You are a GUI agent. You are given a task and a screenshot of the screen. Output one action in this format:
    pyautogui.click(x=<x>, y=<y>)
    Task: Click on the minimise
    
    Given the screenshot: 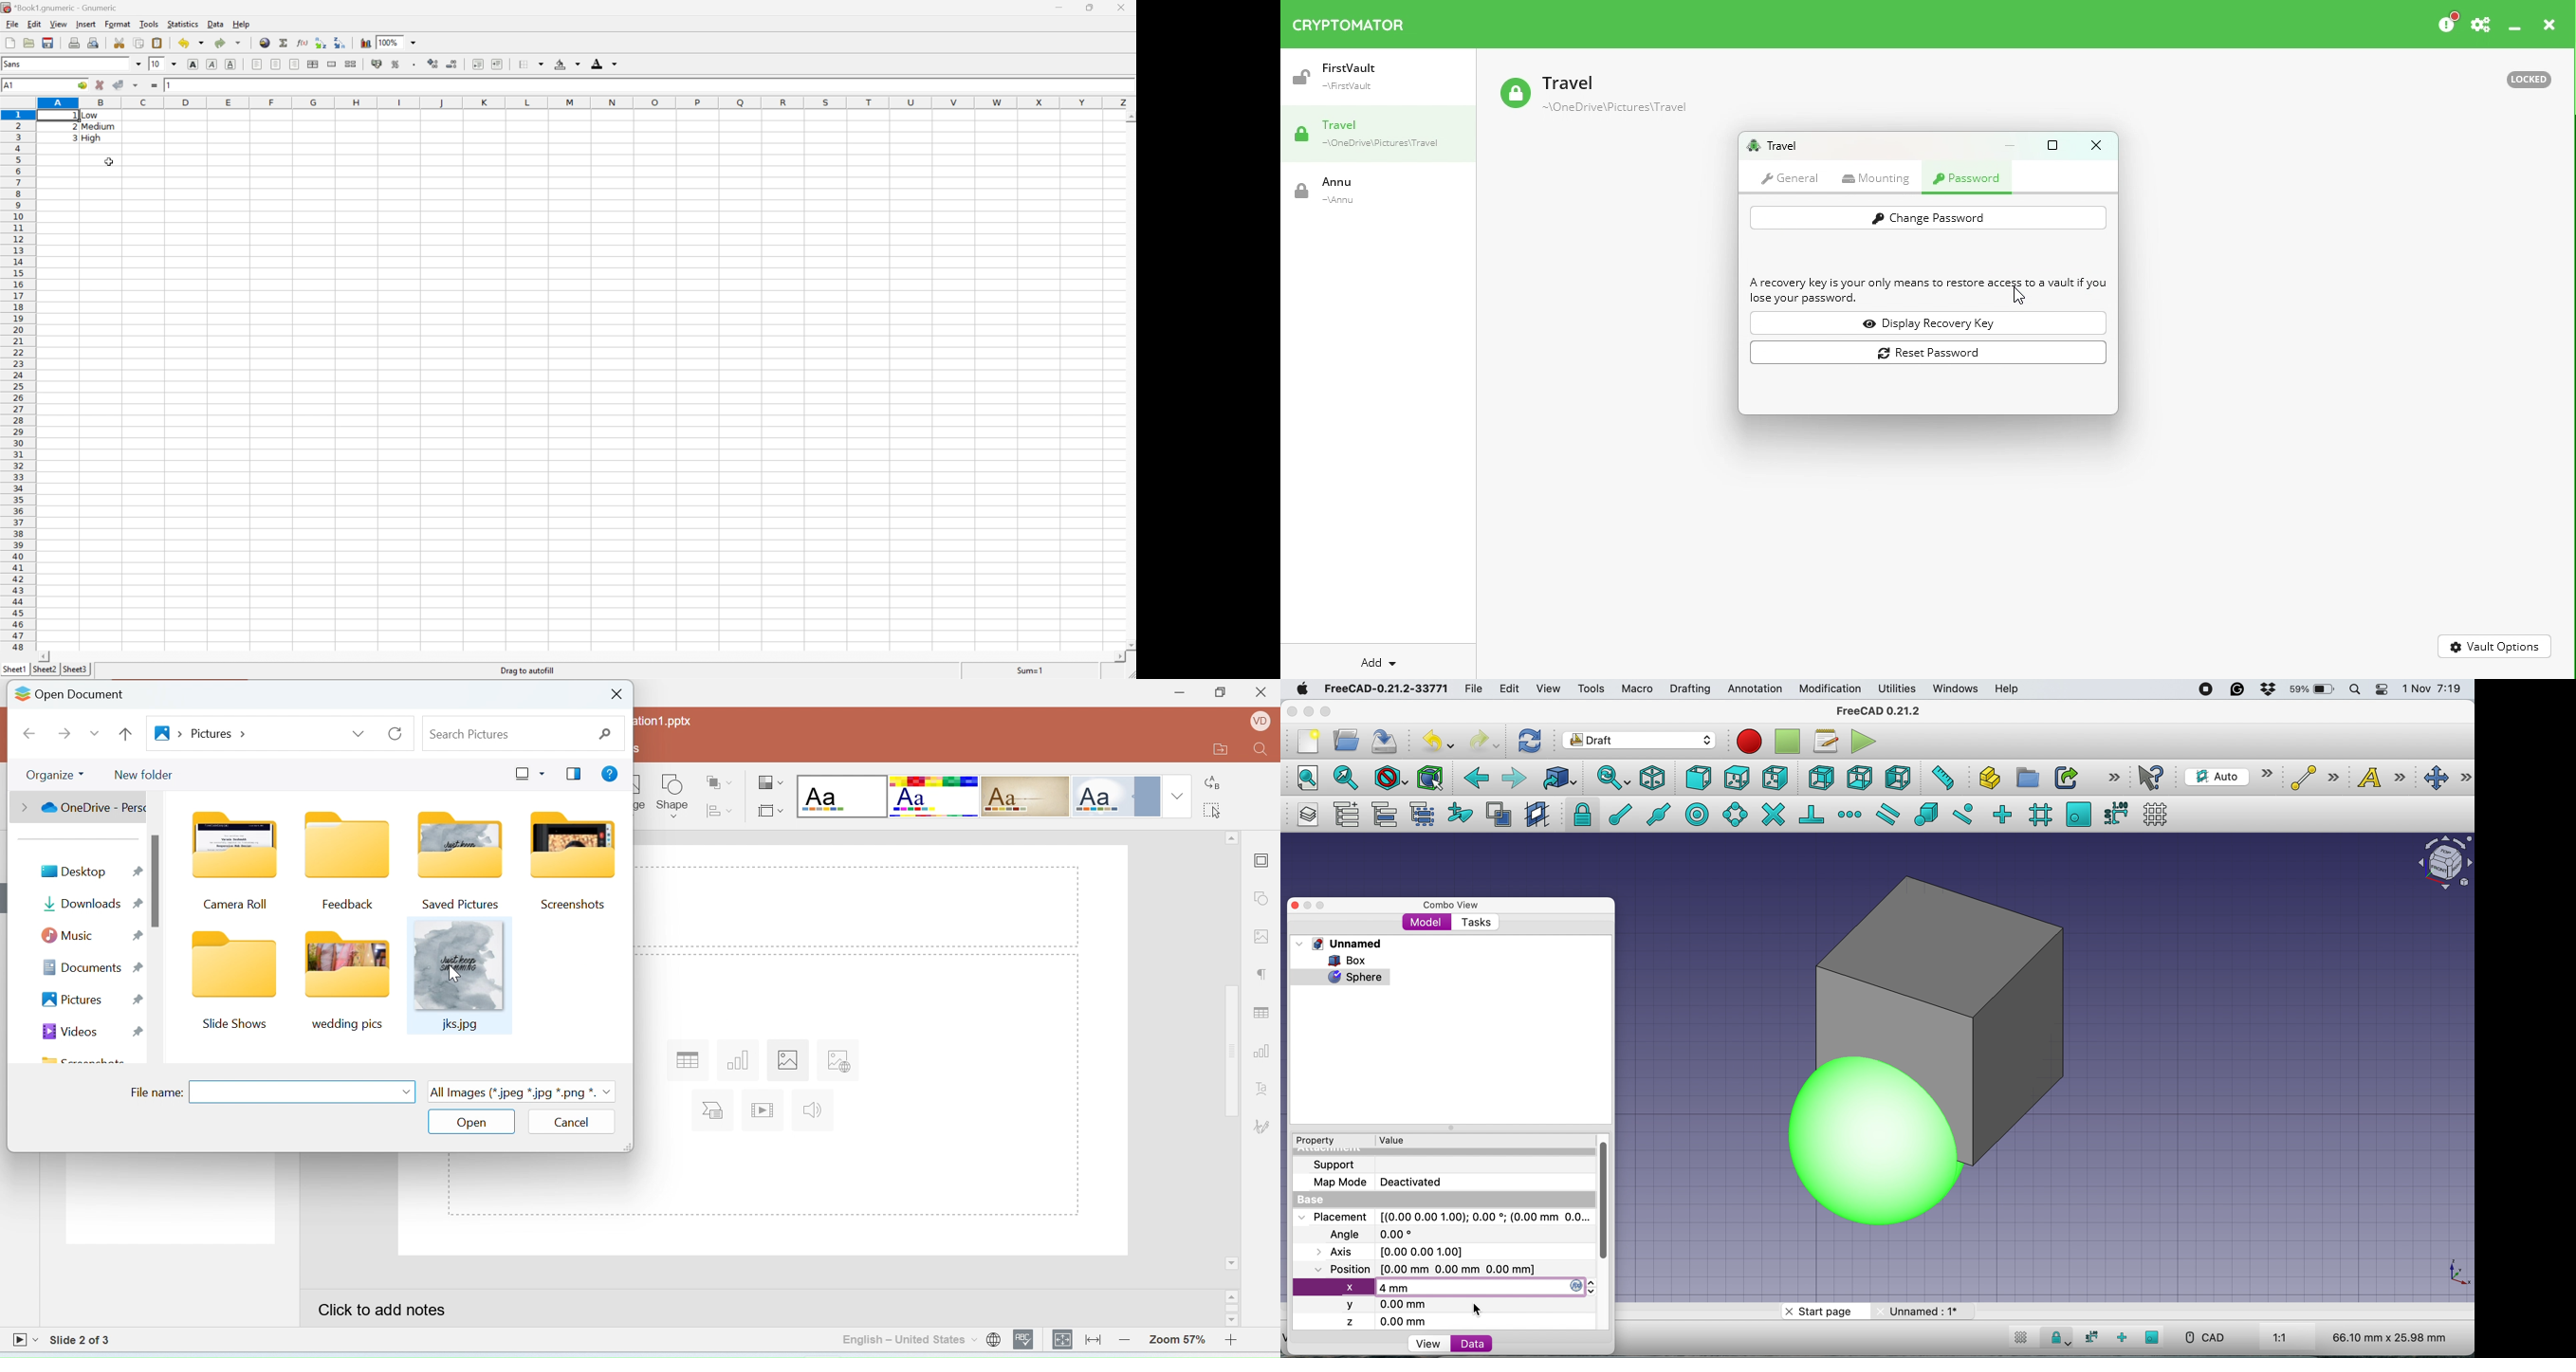 What is the action you would take?
    pyautogui.click(x=1307, y=711)
    